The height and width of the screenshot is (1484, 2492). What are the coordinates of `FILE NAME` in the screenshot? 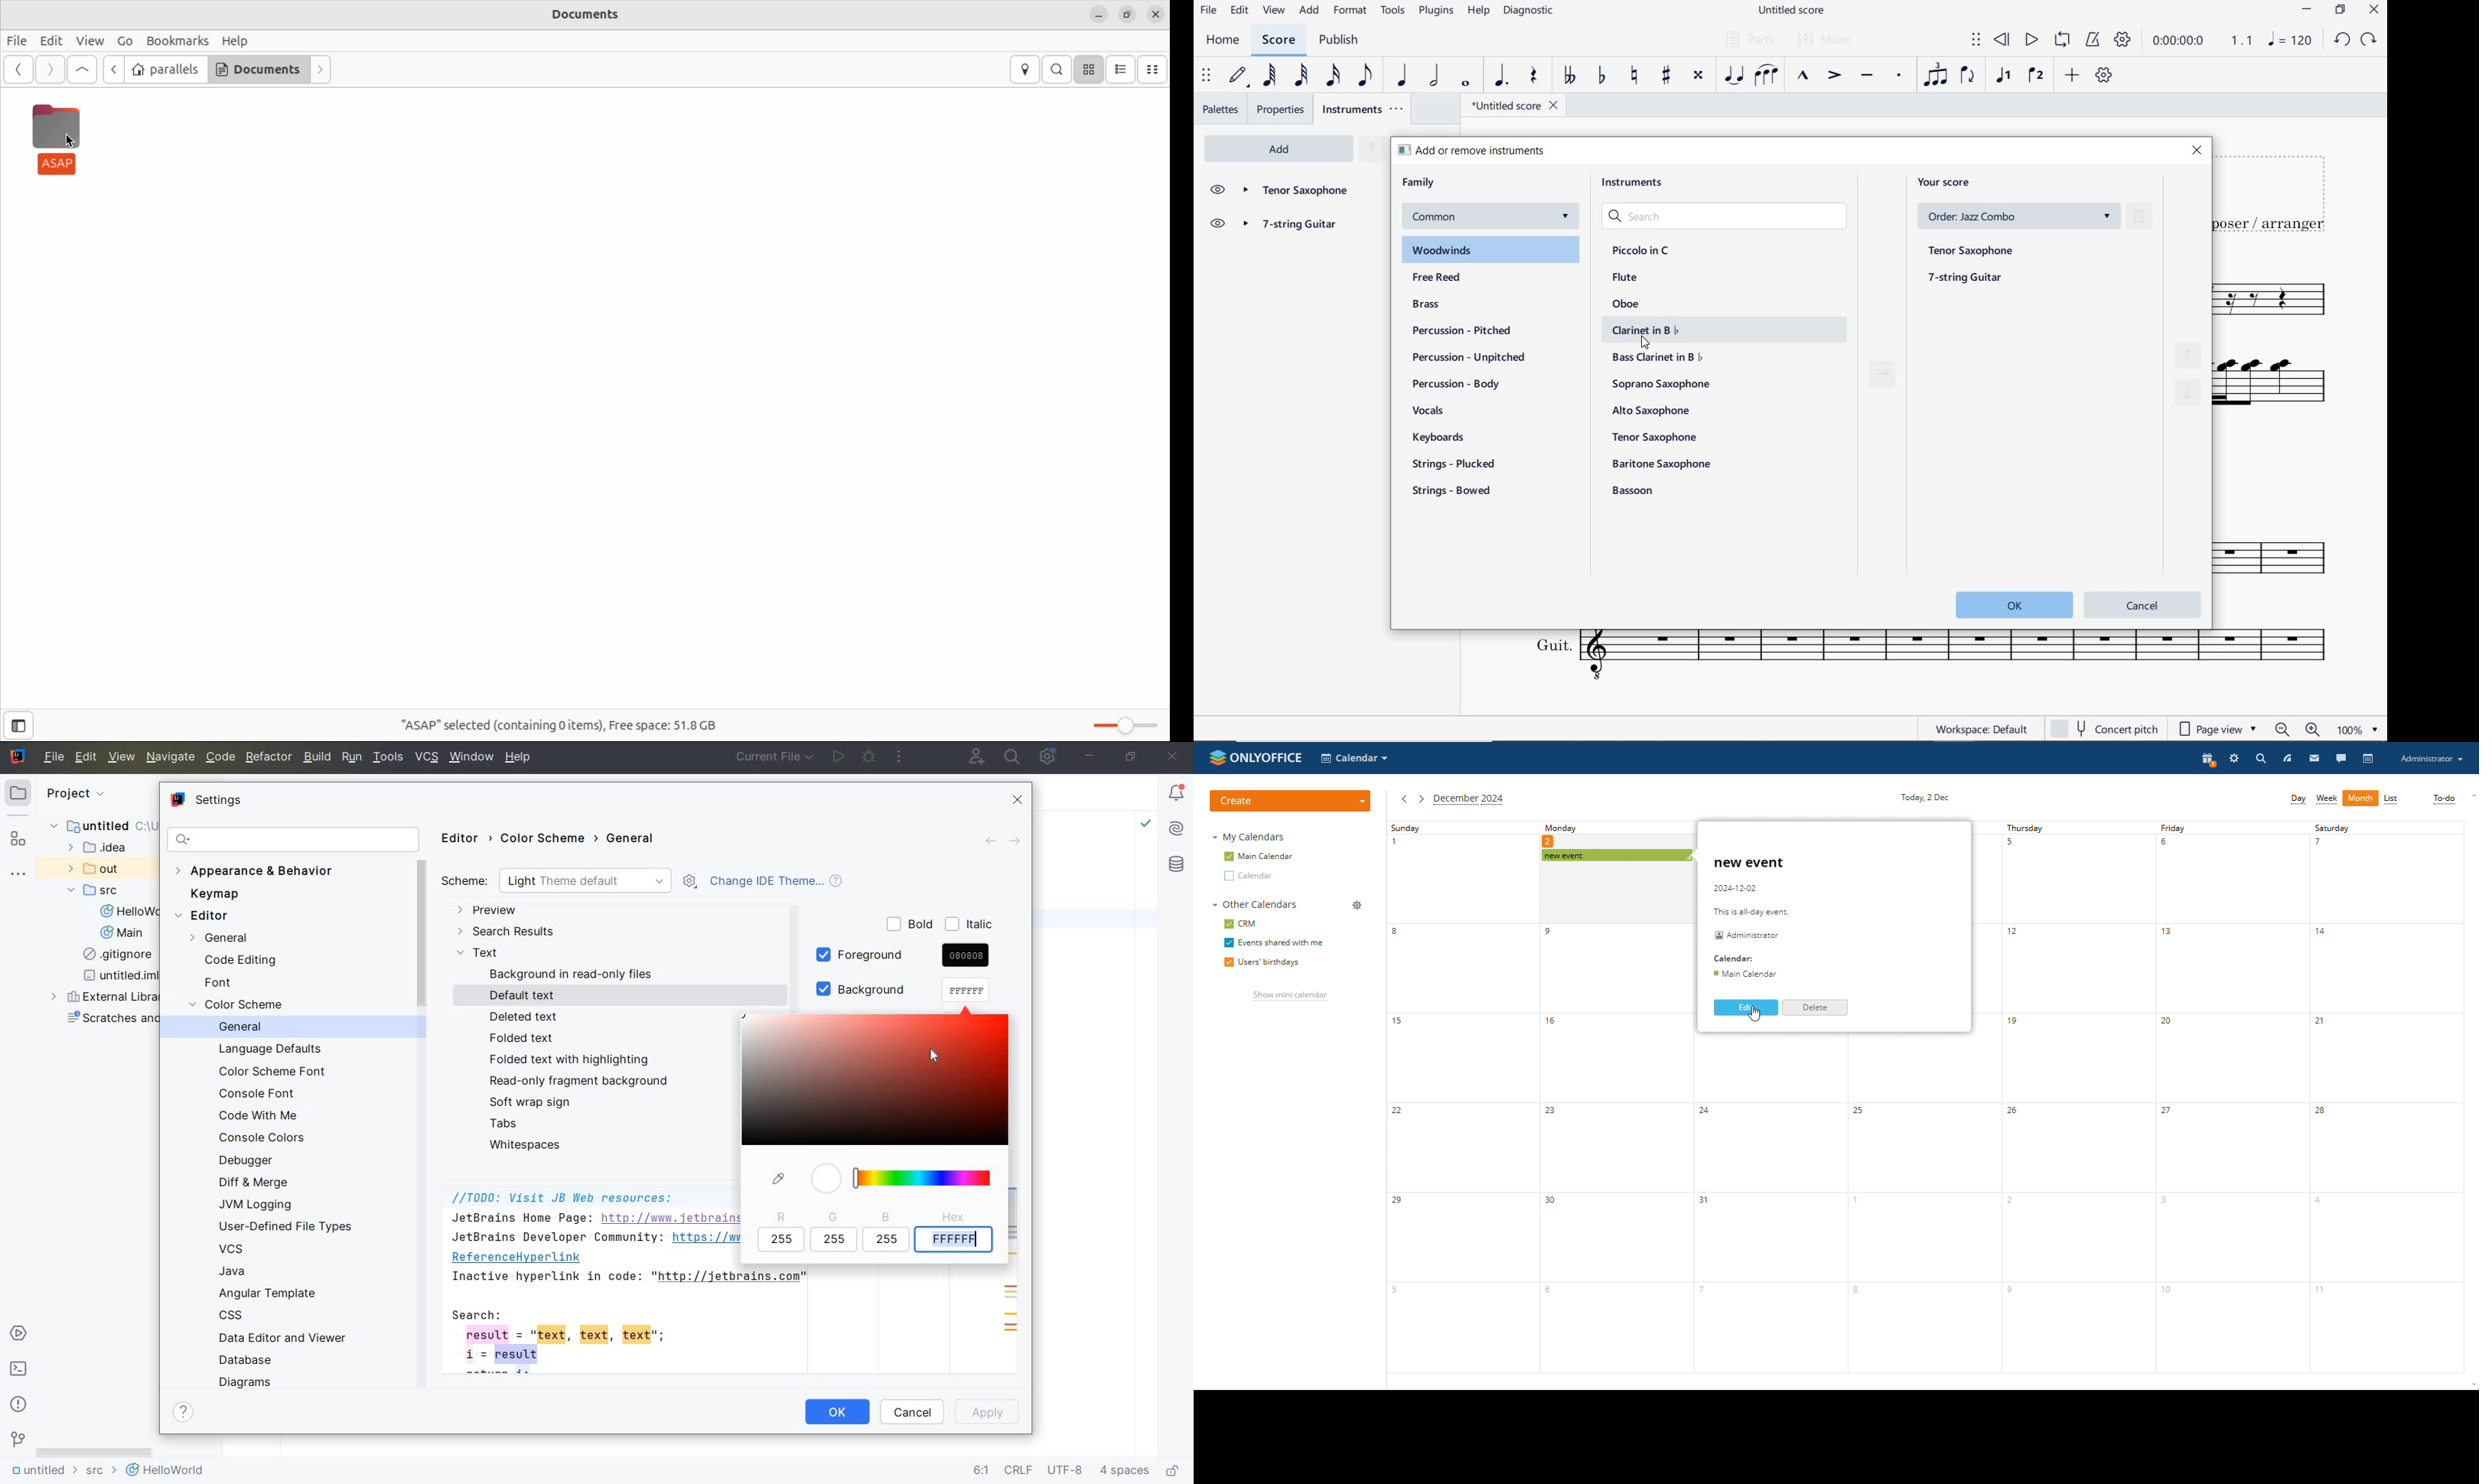 It's located at (1510, 107).